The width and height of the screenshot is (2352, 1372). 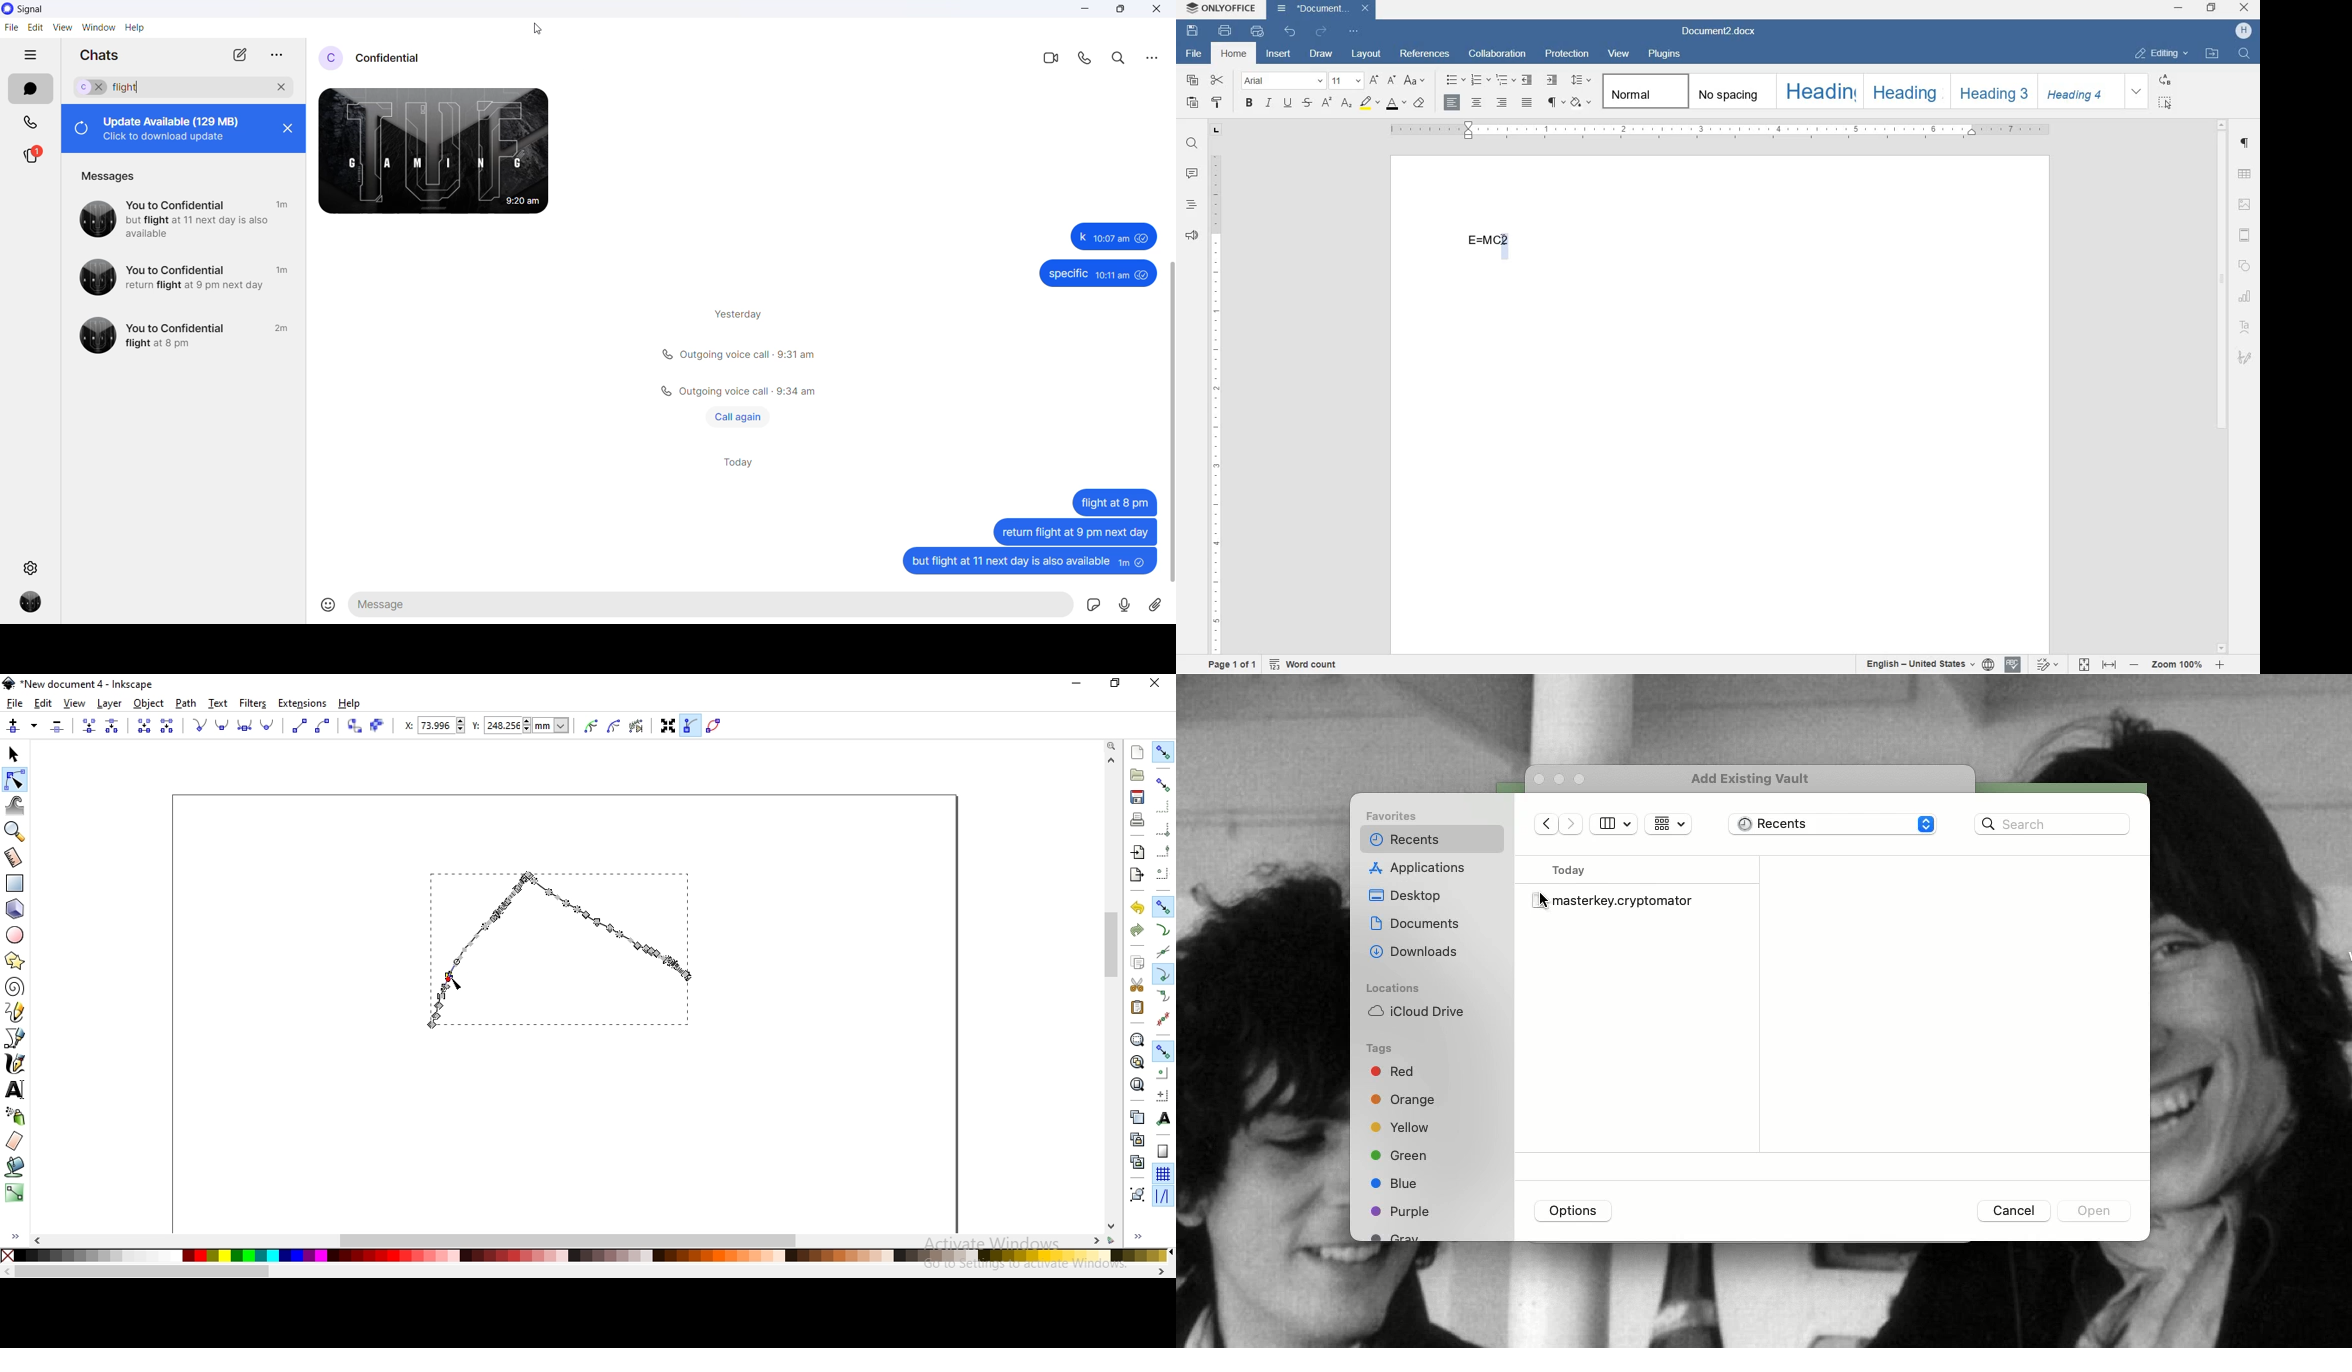 What do you see at coordinates (1219, 79) in the screenshot?
I see `cut` at bounding box center [1219, 79].